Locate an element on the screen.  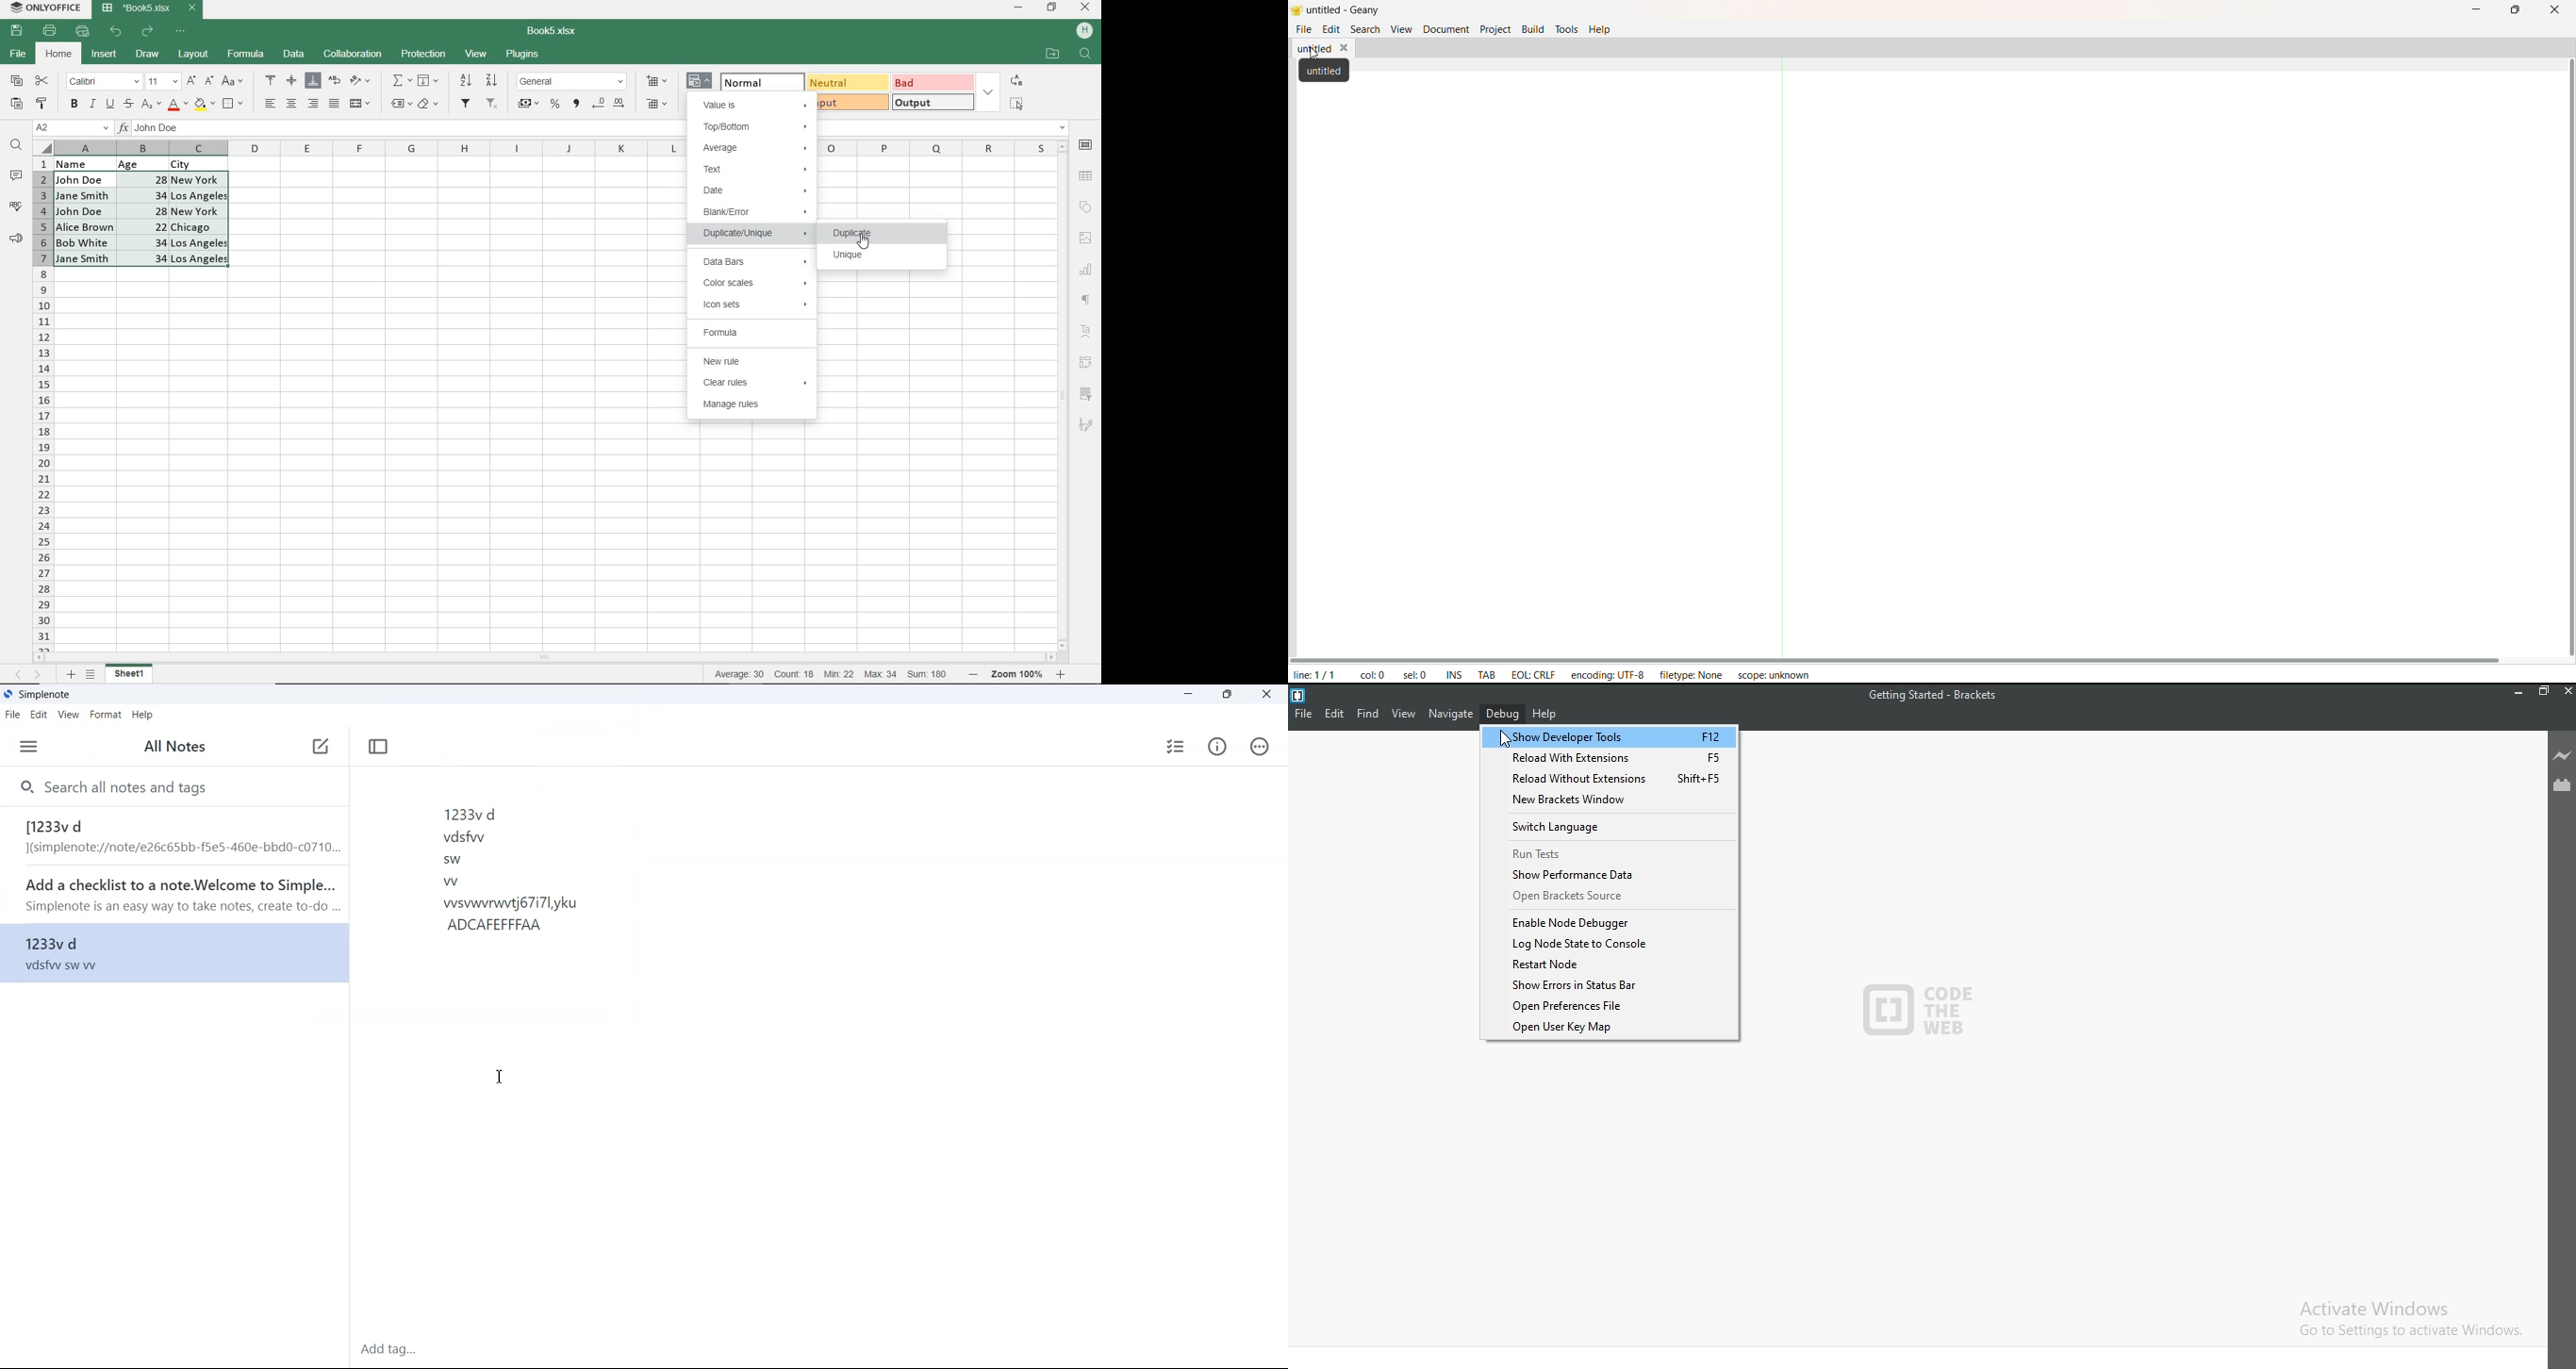
SELECT ALL is located at coordinates (1016, 103).